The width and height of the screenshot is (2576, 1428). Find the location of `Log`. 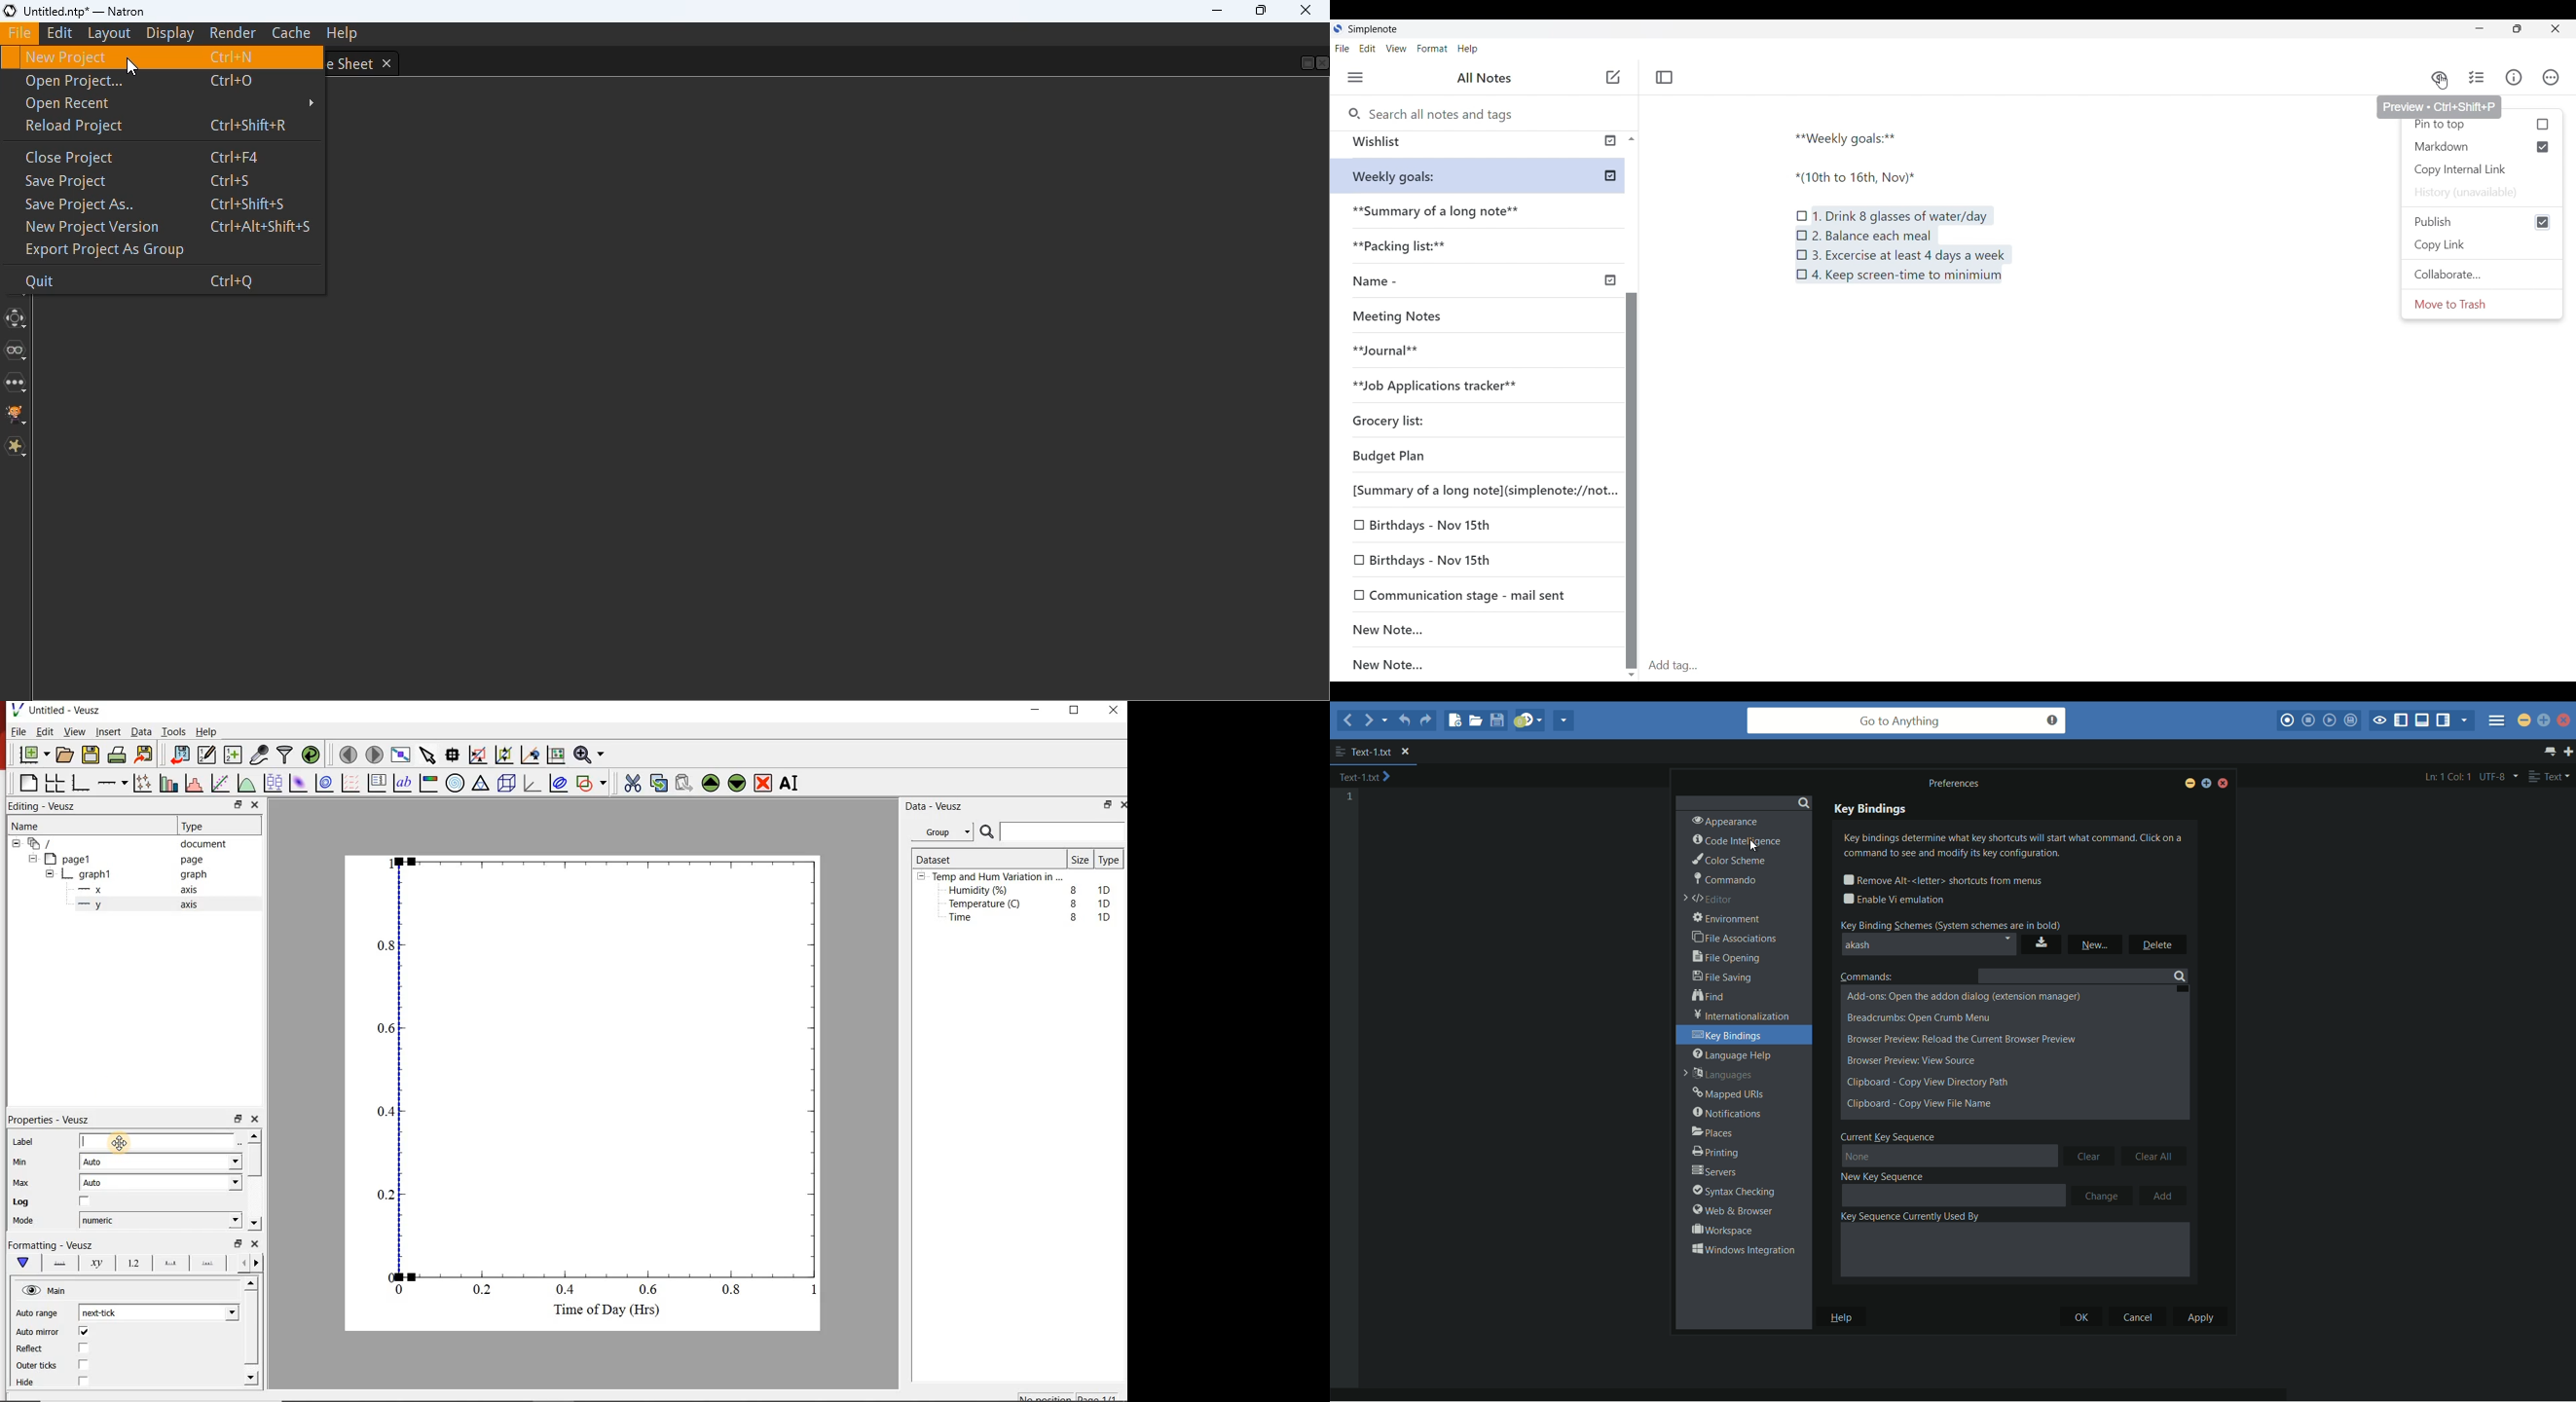

Log is located at coordinates (62, 1203).